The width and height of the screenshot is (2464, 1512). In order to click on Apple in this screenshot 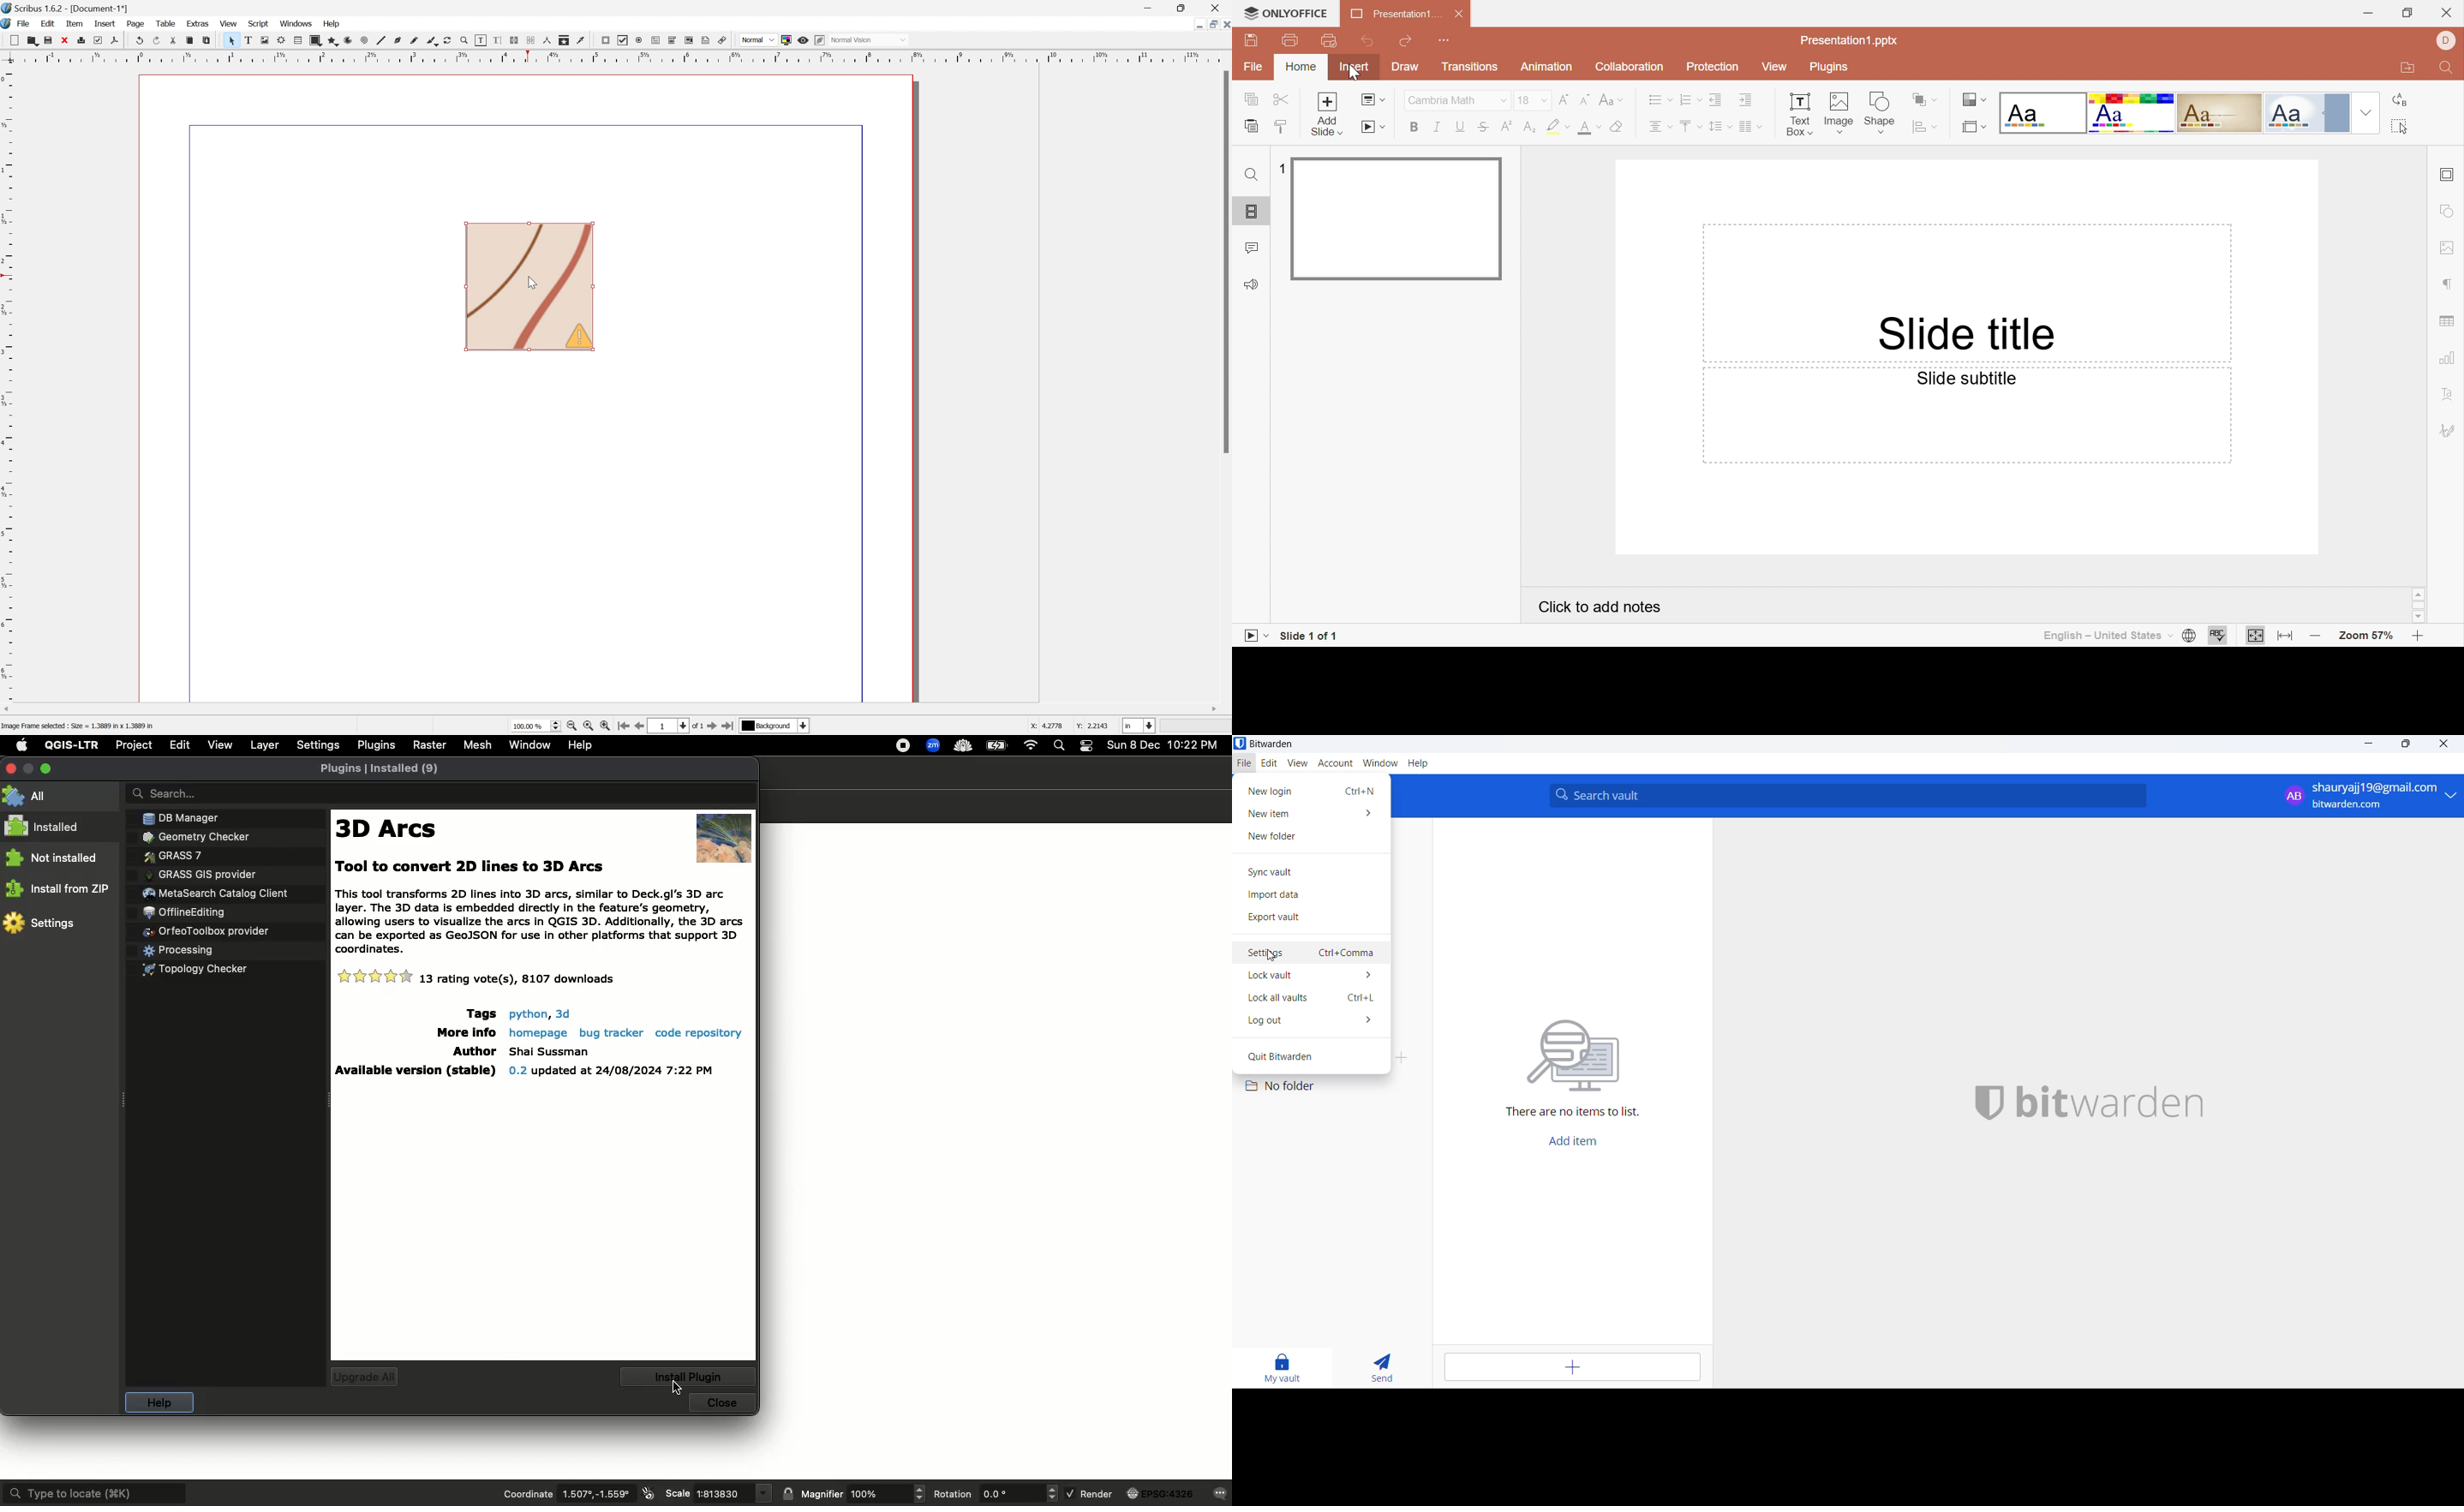, I will do `click(19, 745)`.